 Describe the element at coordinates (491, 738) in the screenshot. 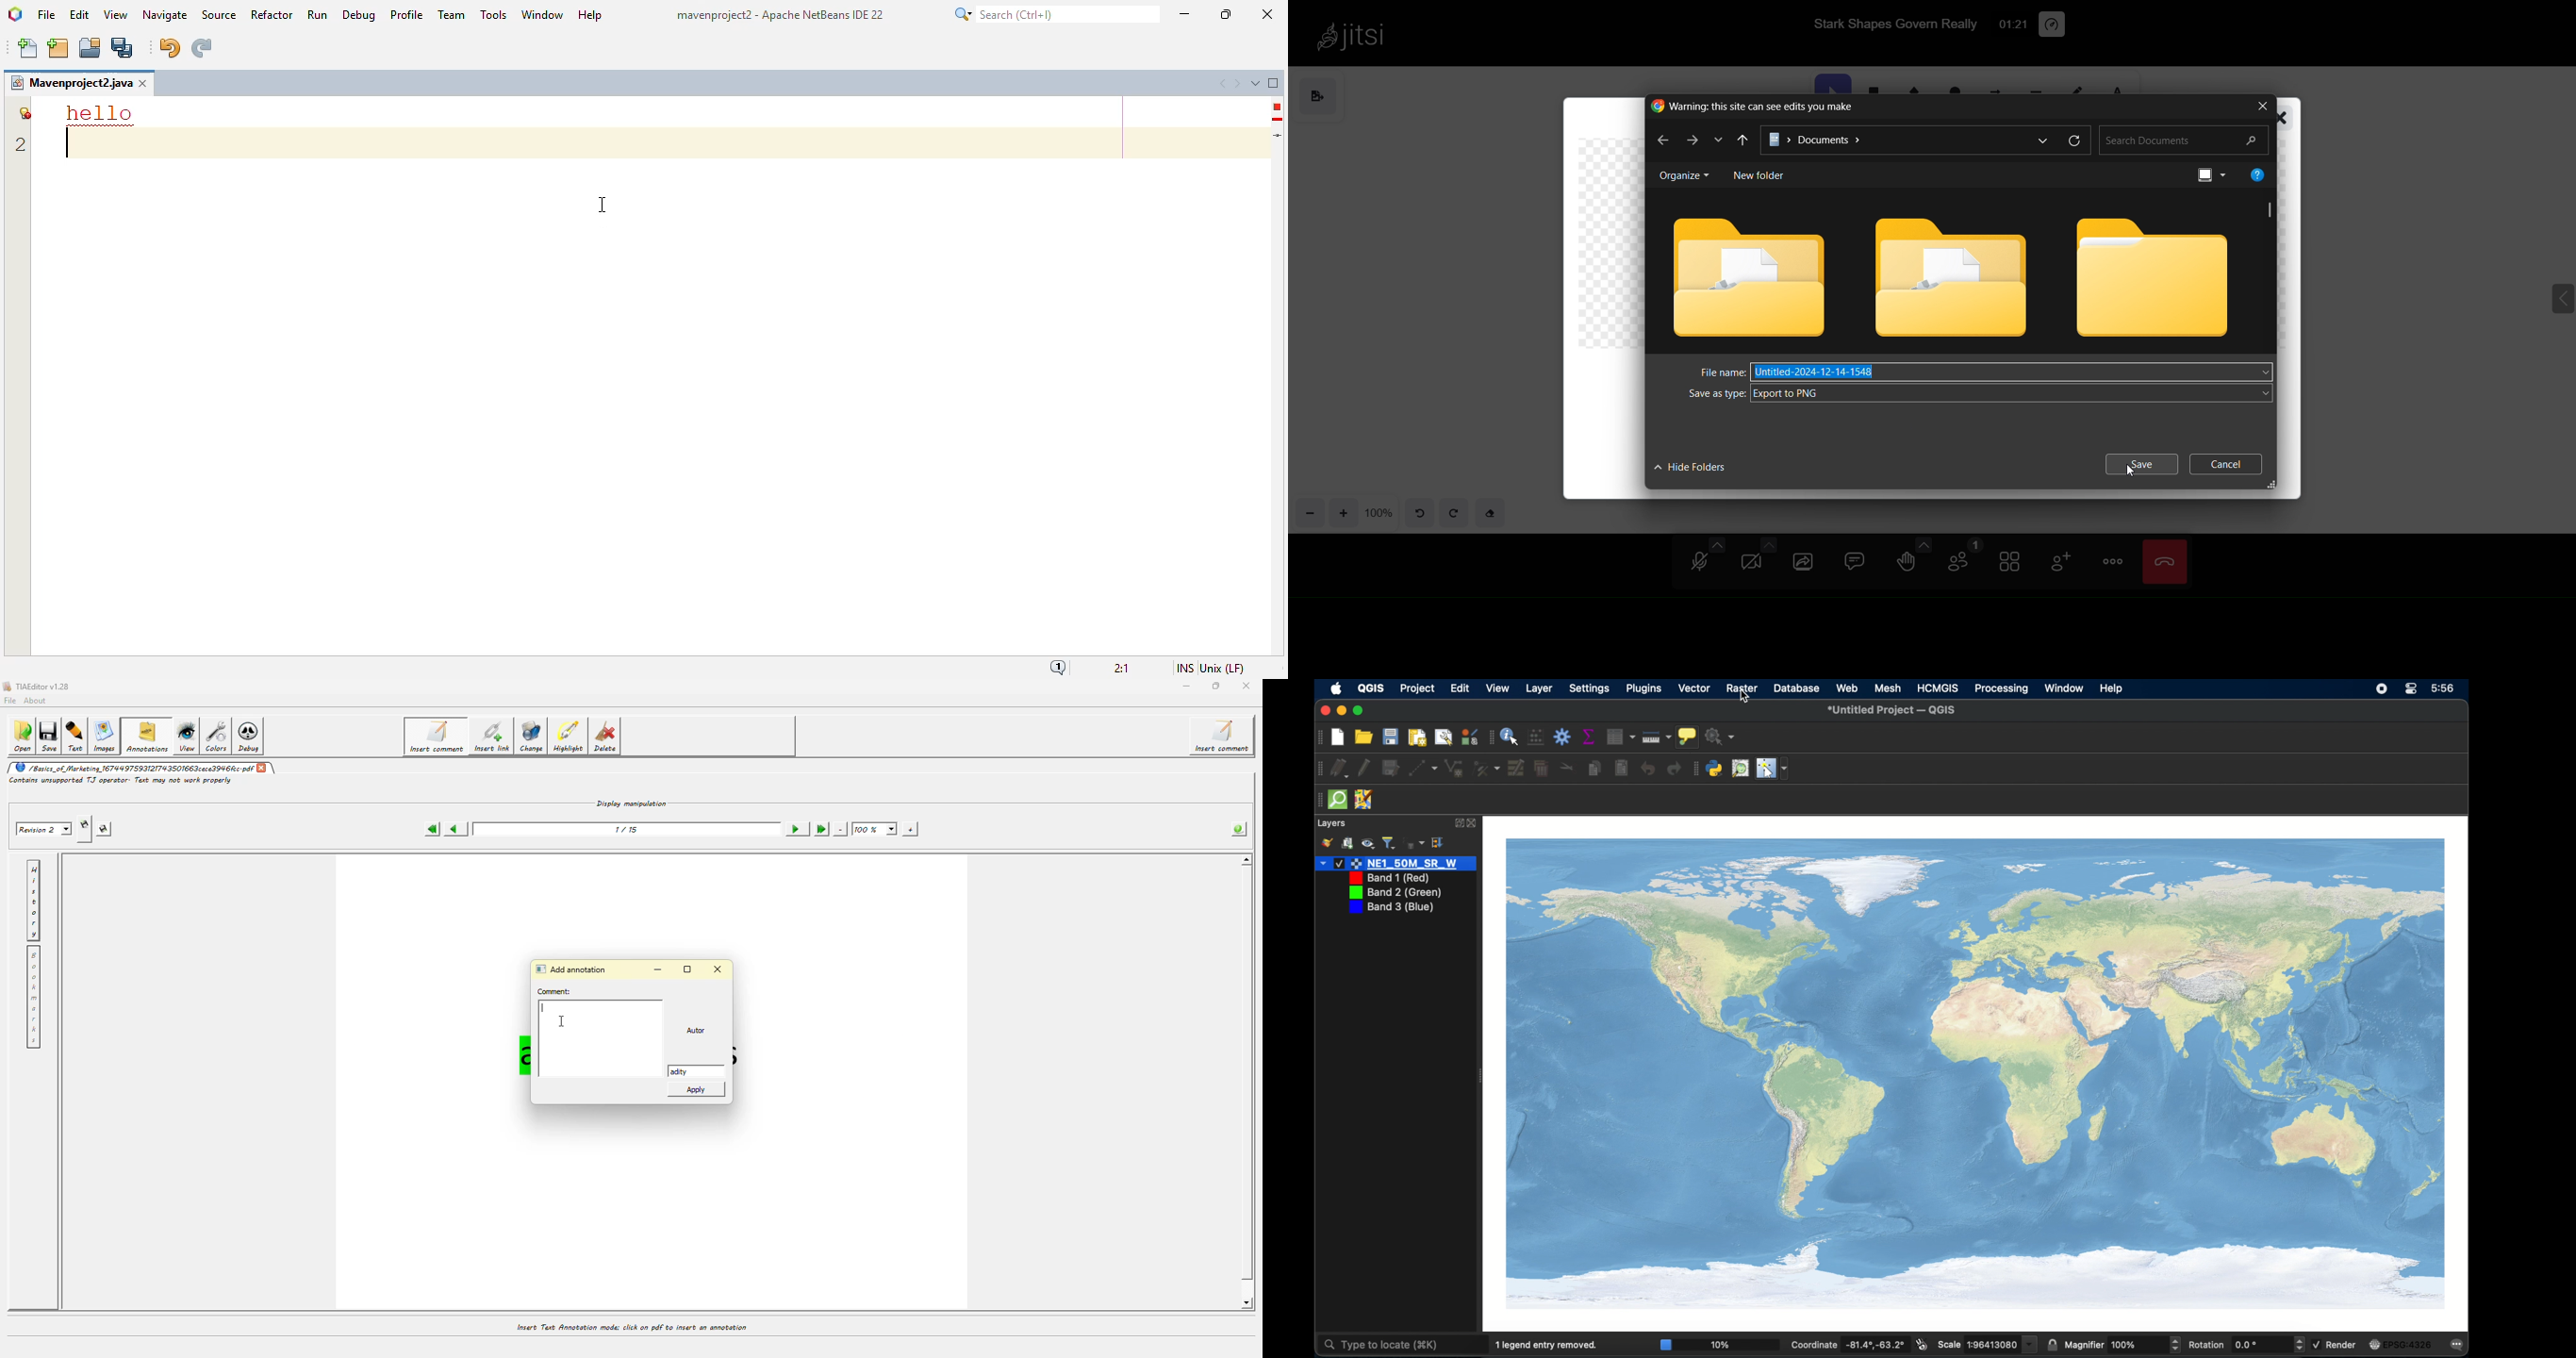

I see `insert link` at that location.